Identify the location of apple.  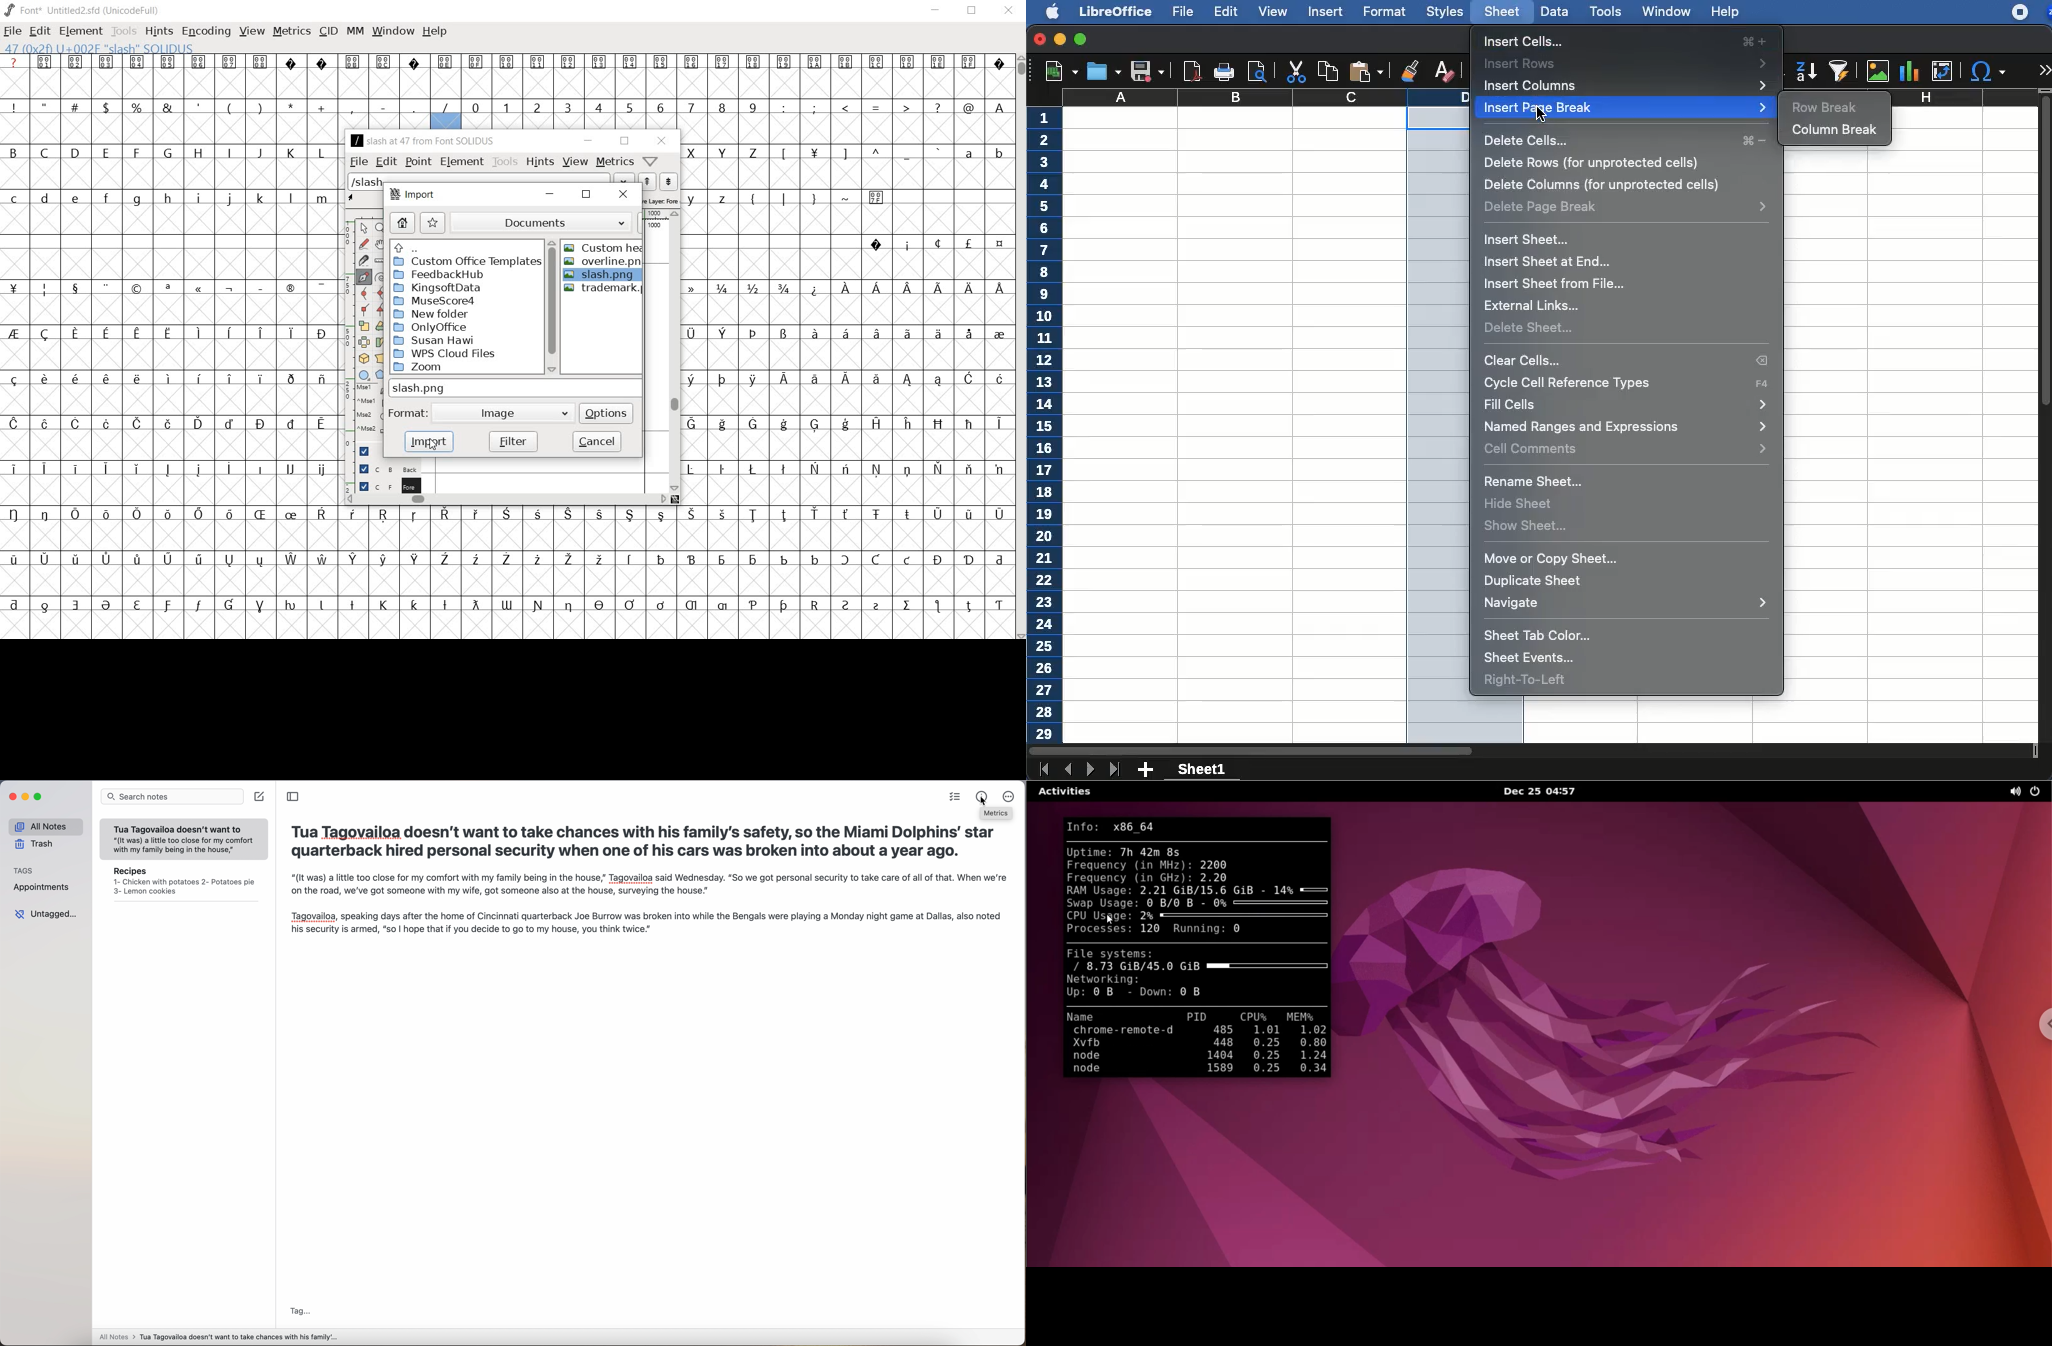
(1046, 12).